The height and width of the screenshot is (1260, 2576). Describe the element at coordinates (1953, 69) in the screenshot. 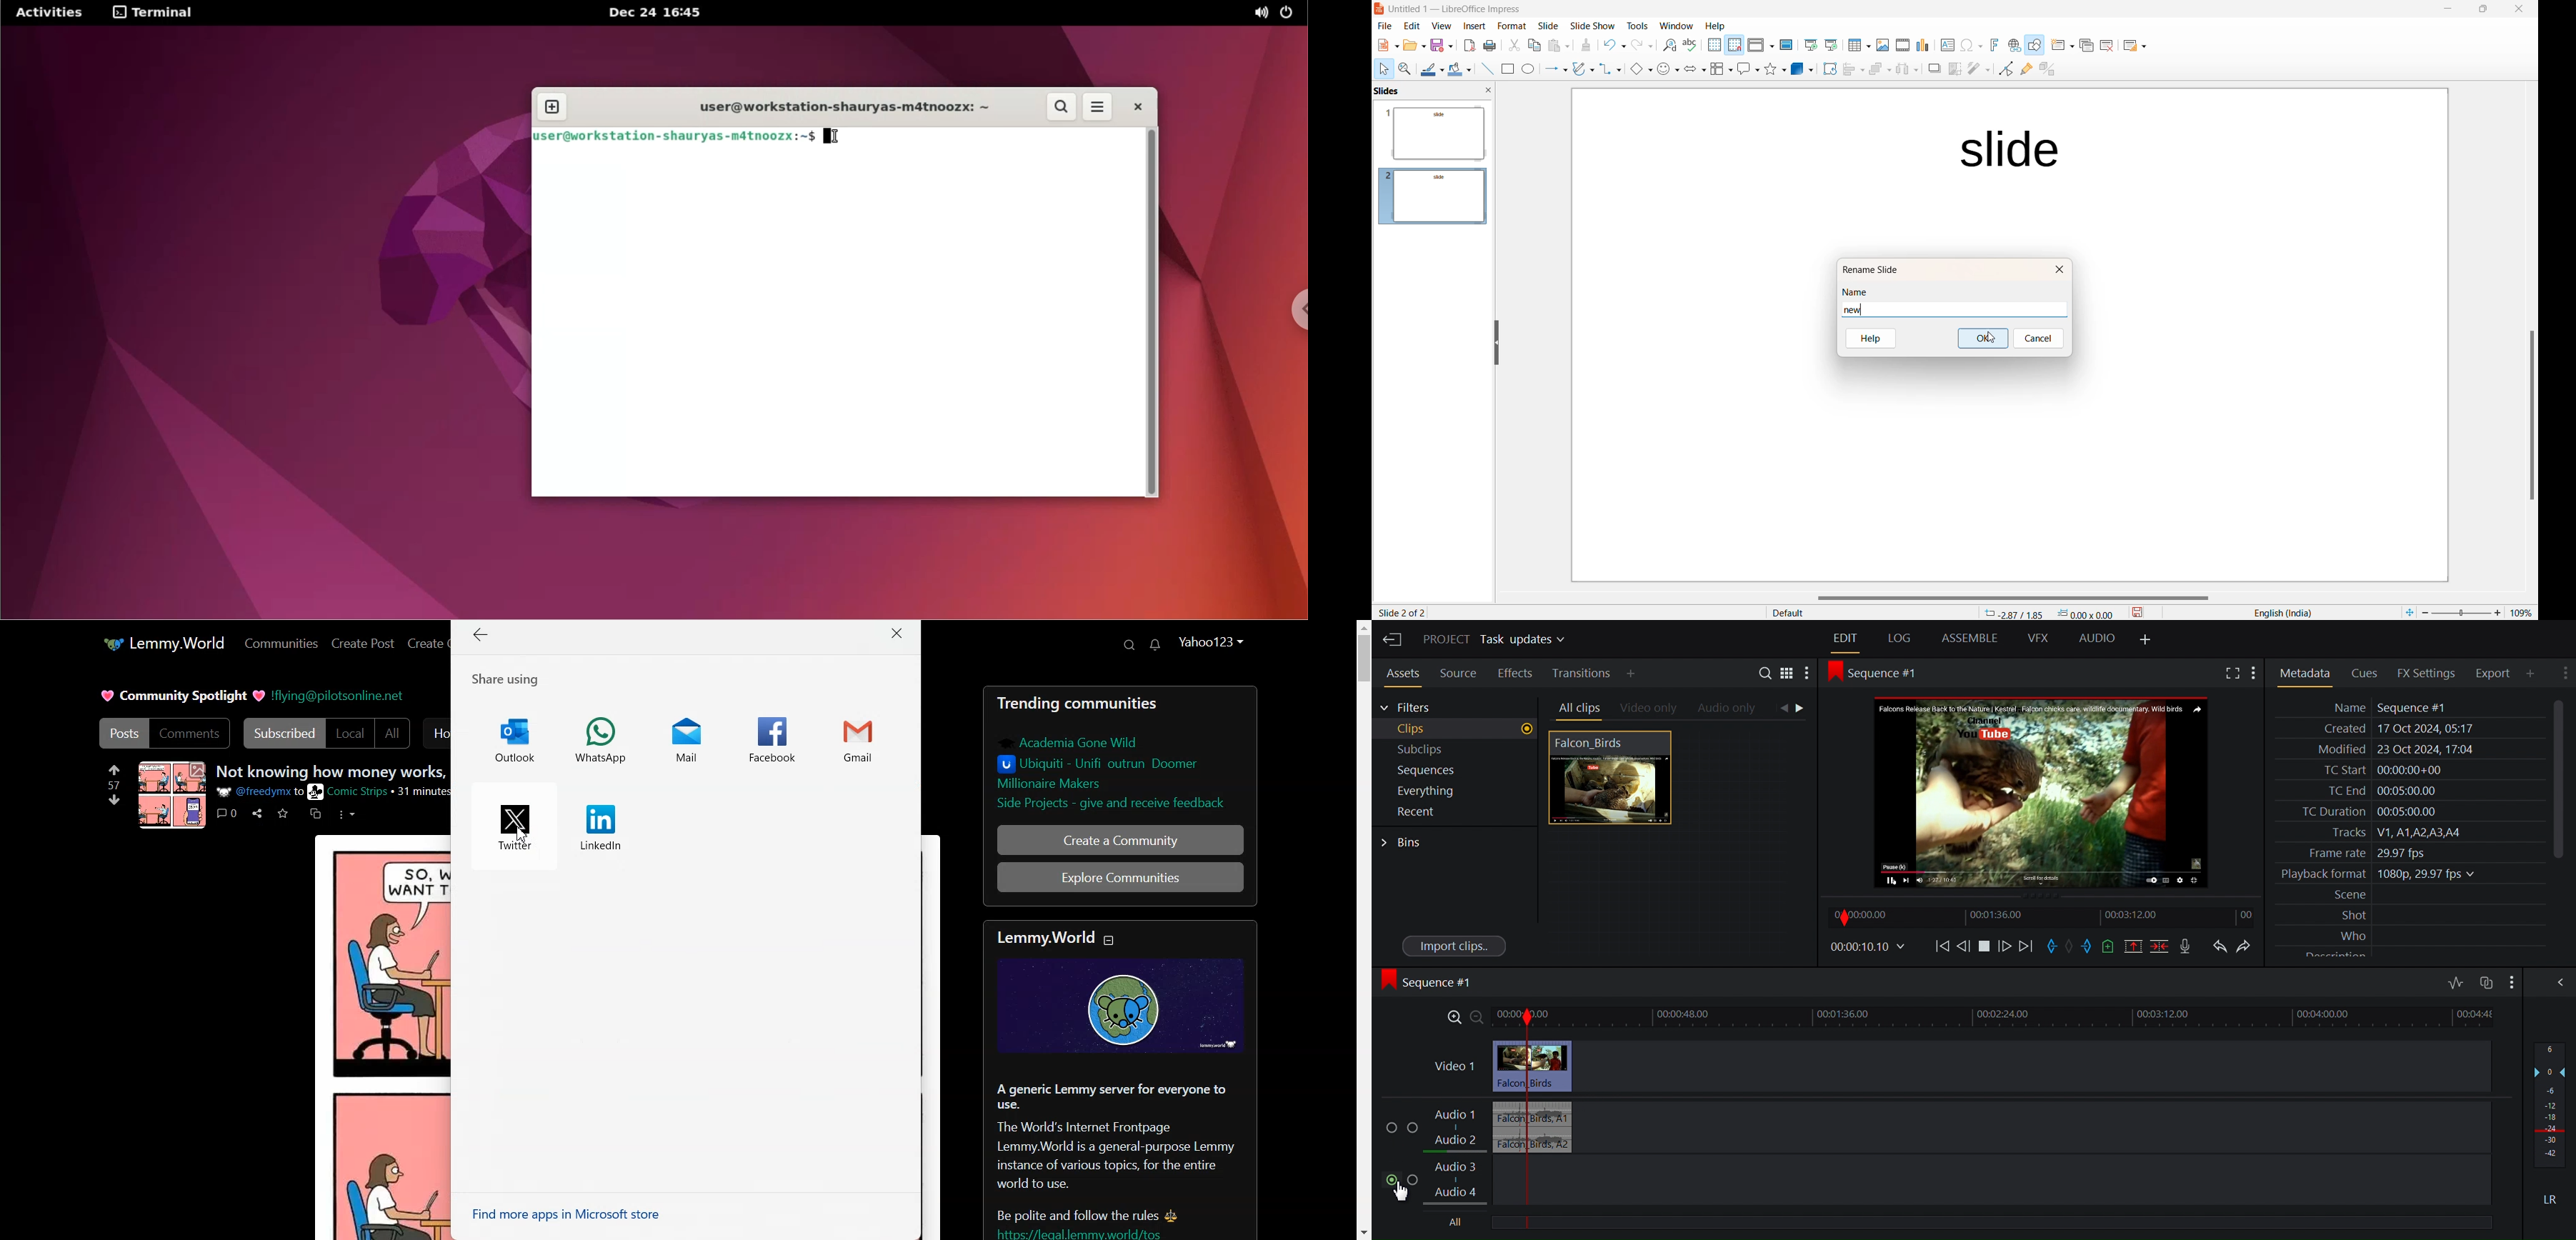

I see `crop image` at that location.